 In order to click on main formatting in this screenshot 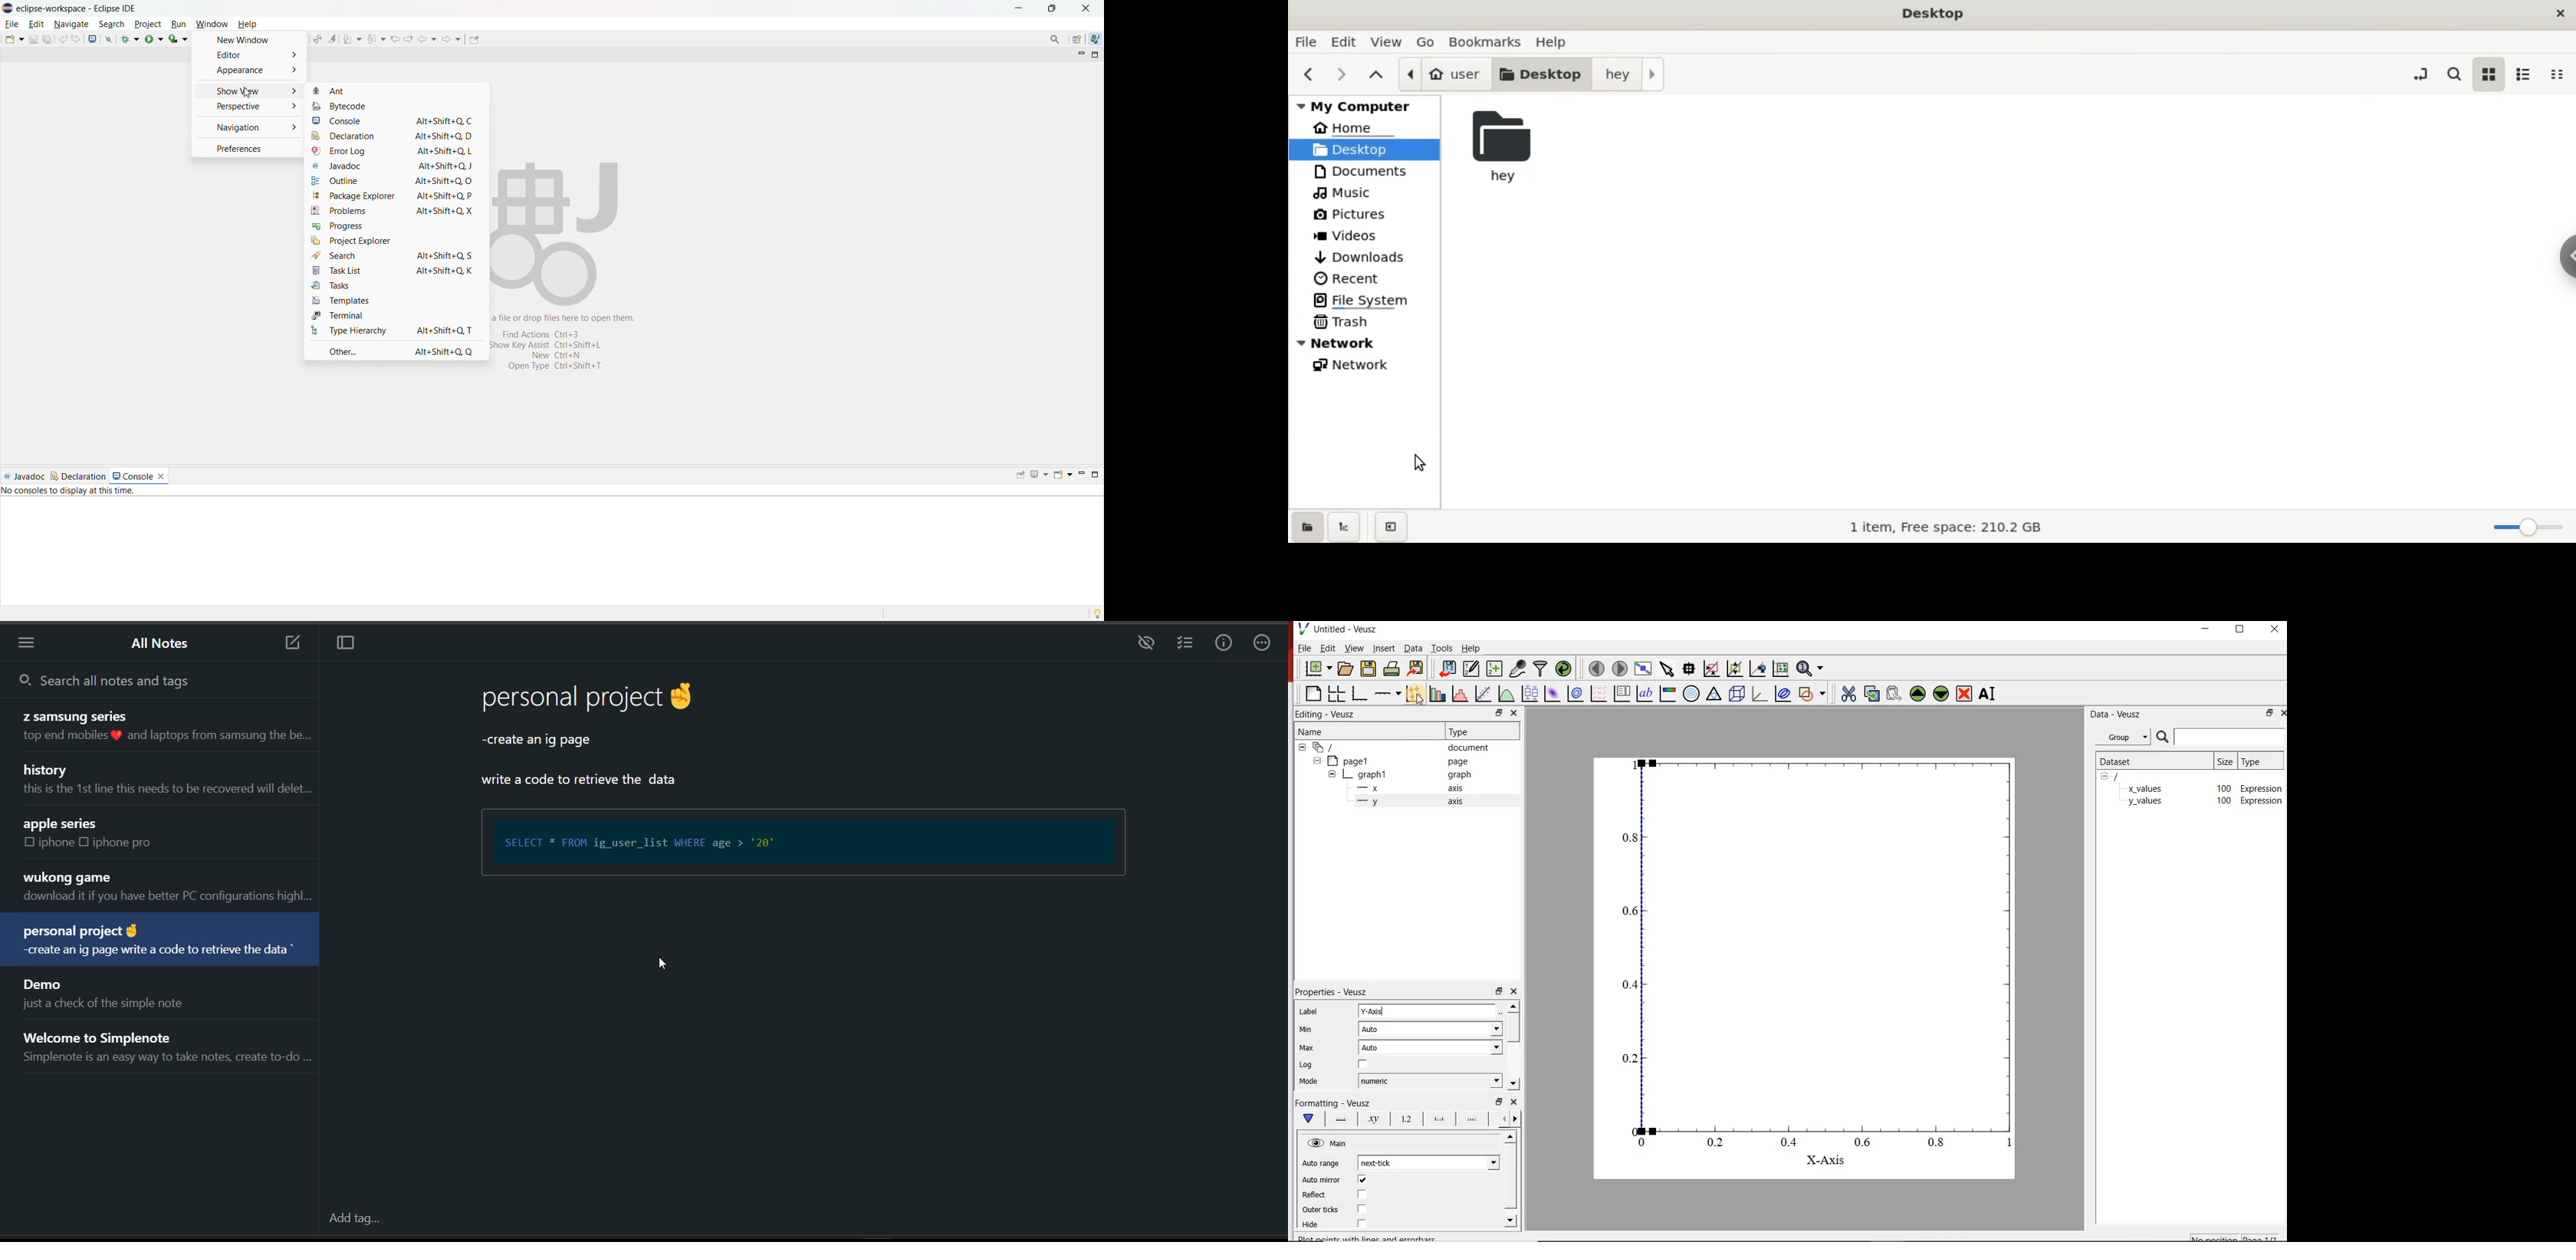, I will do `click(1309, 1119)`.